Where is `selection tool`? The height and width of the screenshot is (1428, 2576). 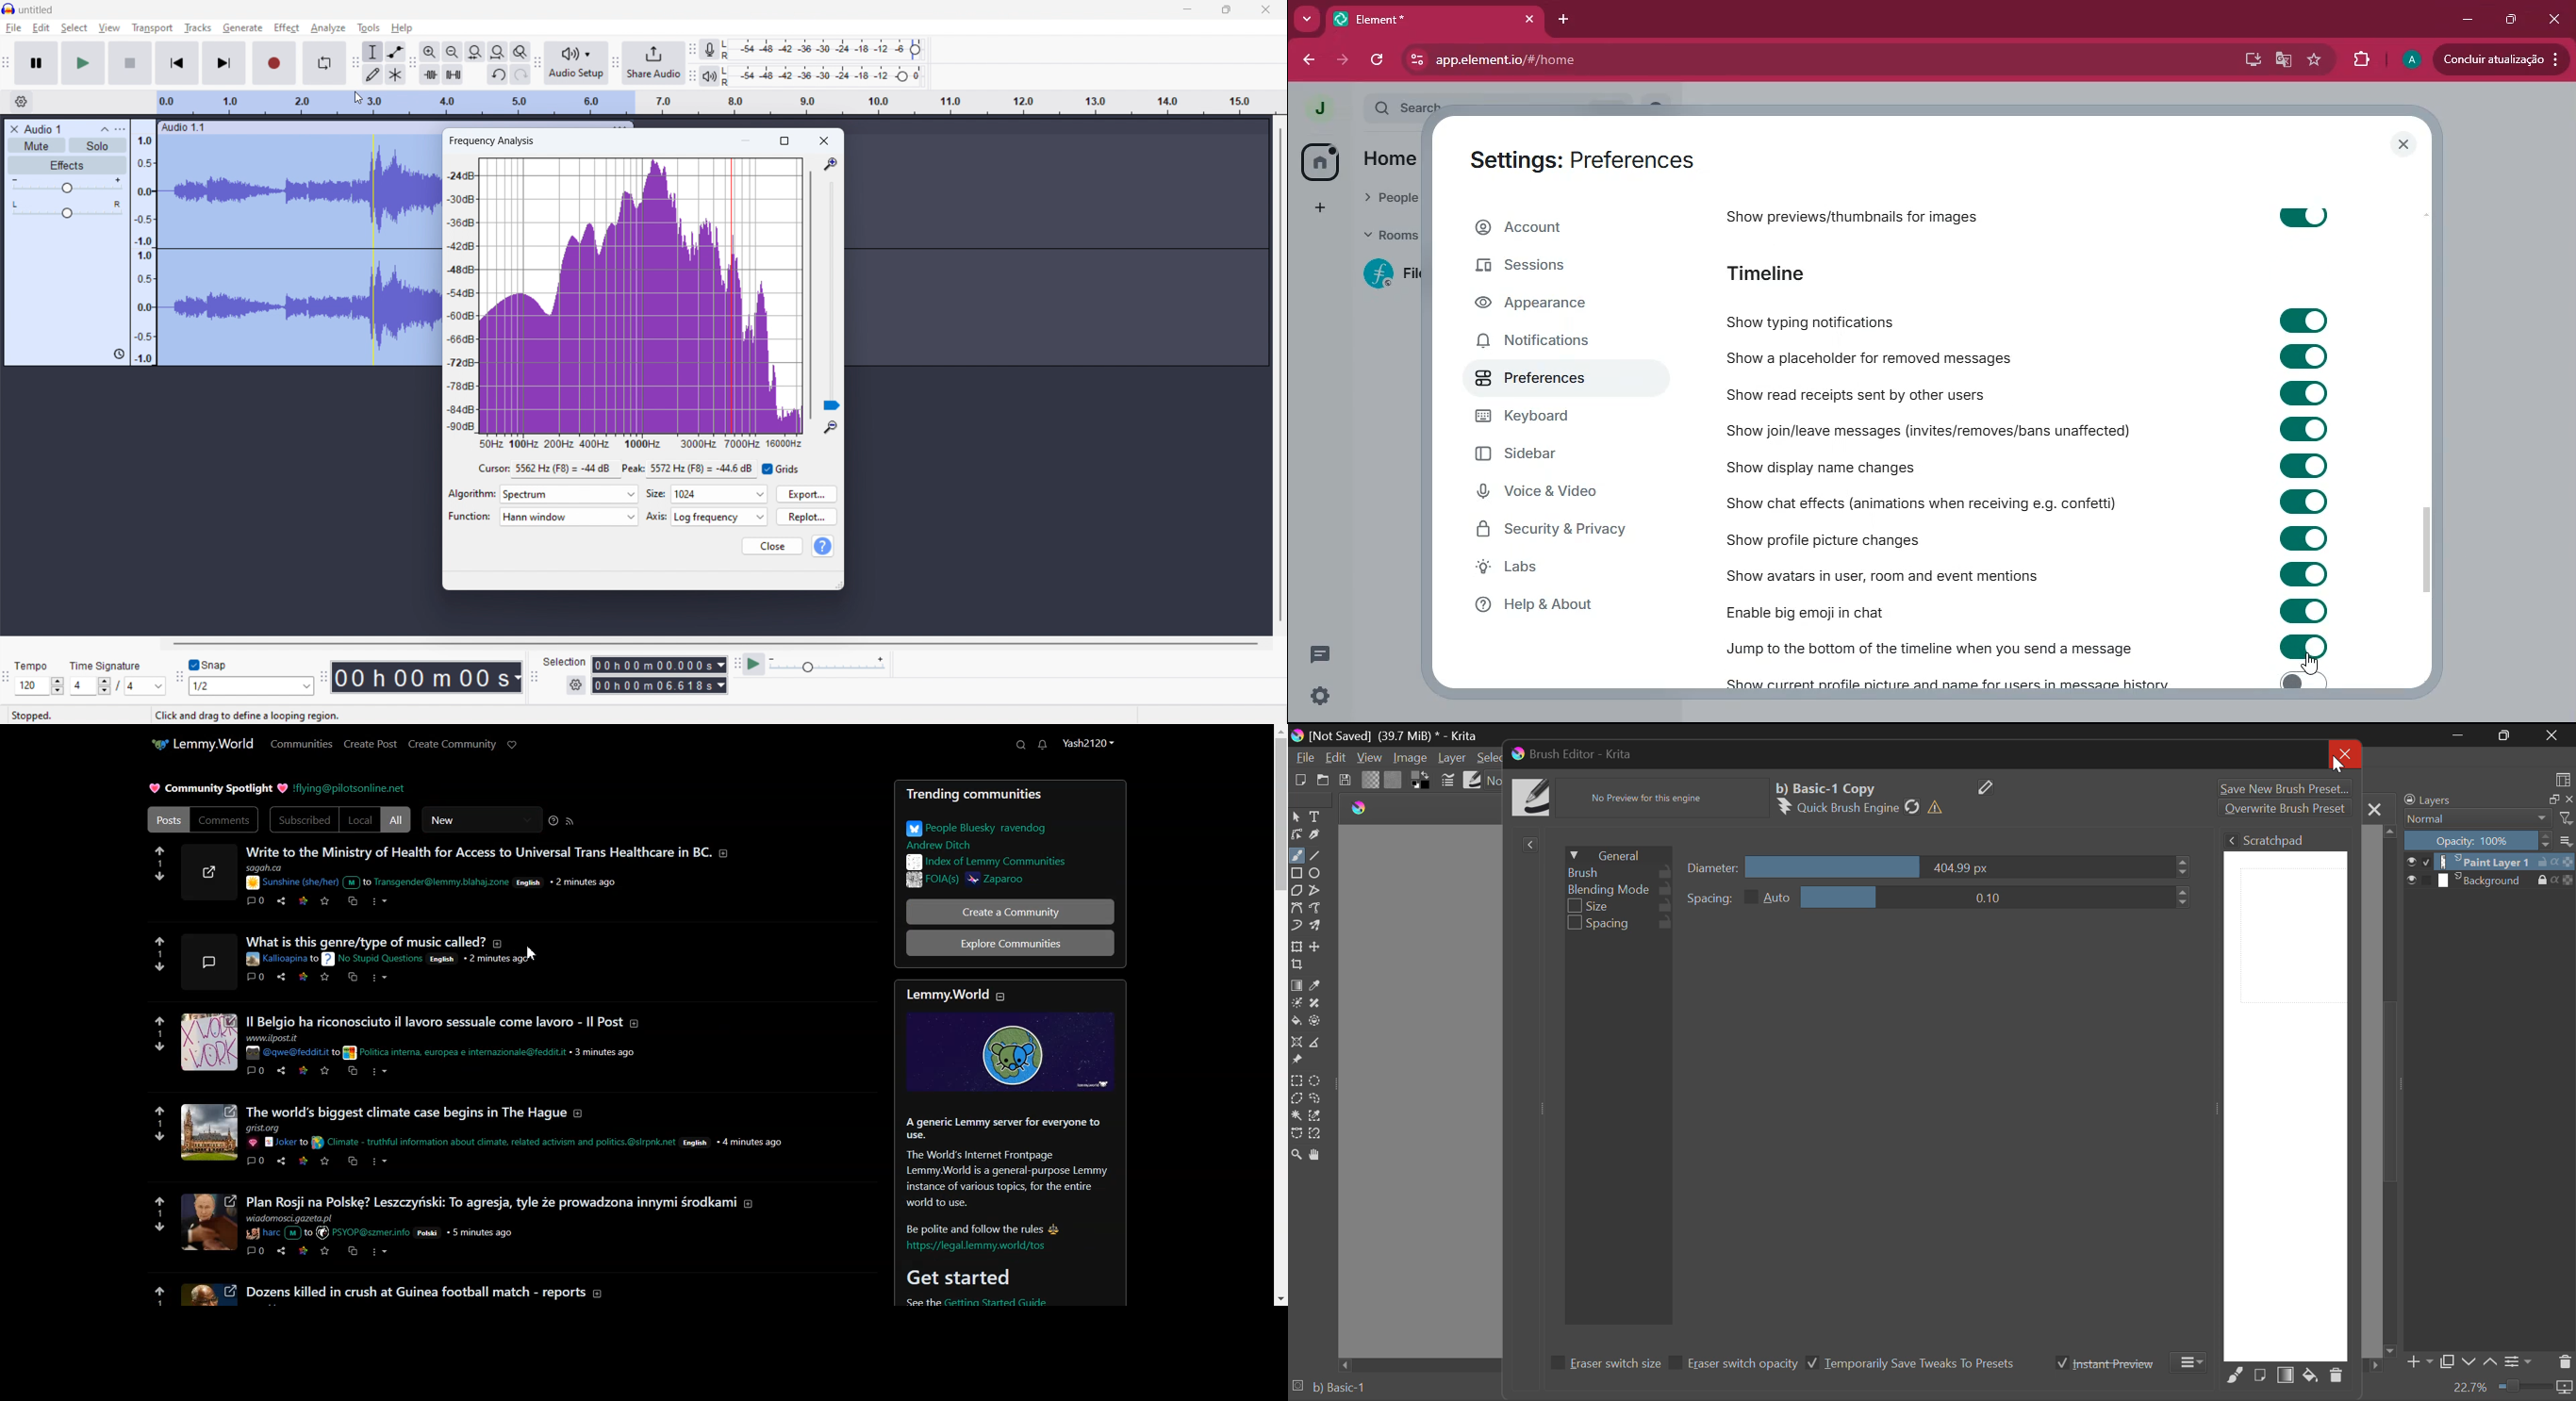 selection tool is located at coordinates (373, 52).